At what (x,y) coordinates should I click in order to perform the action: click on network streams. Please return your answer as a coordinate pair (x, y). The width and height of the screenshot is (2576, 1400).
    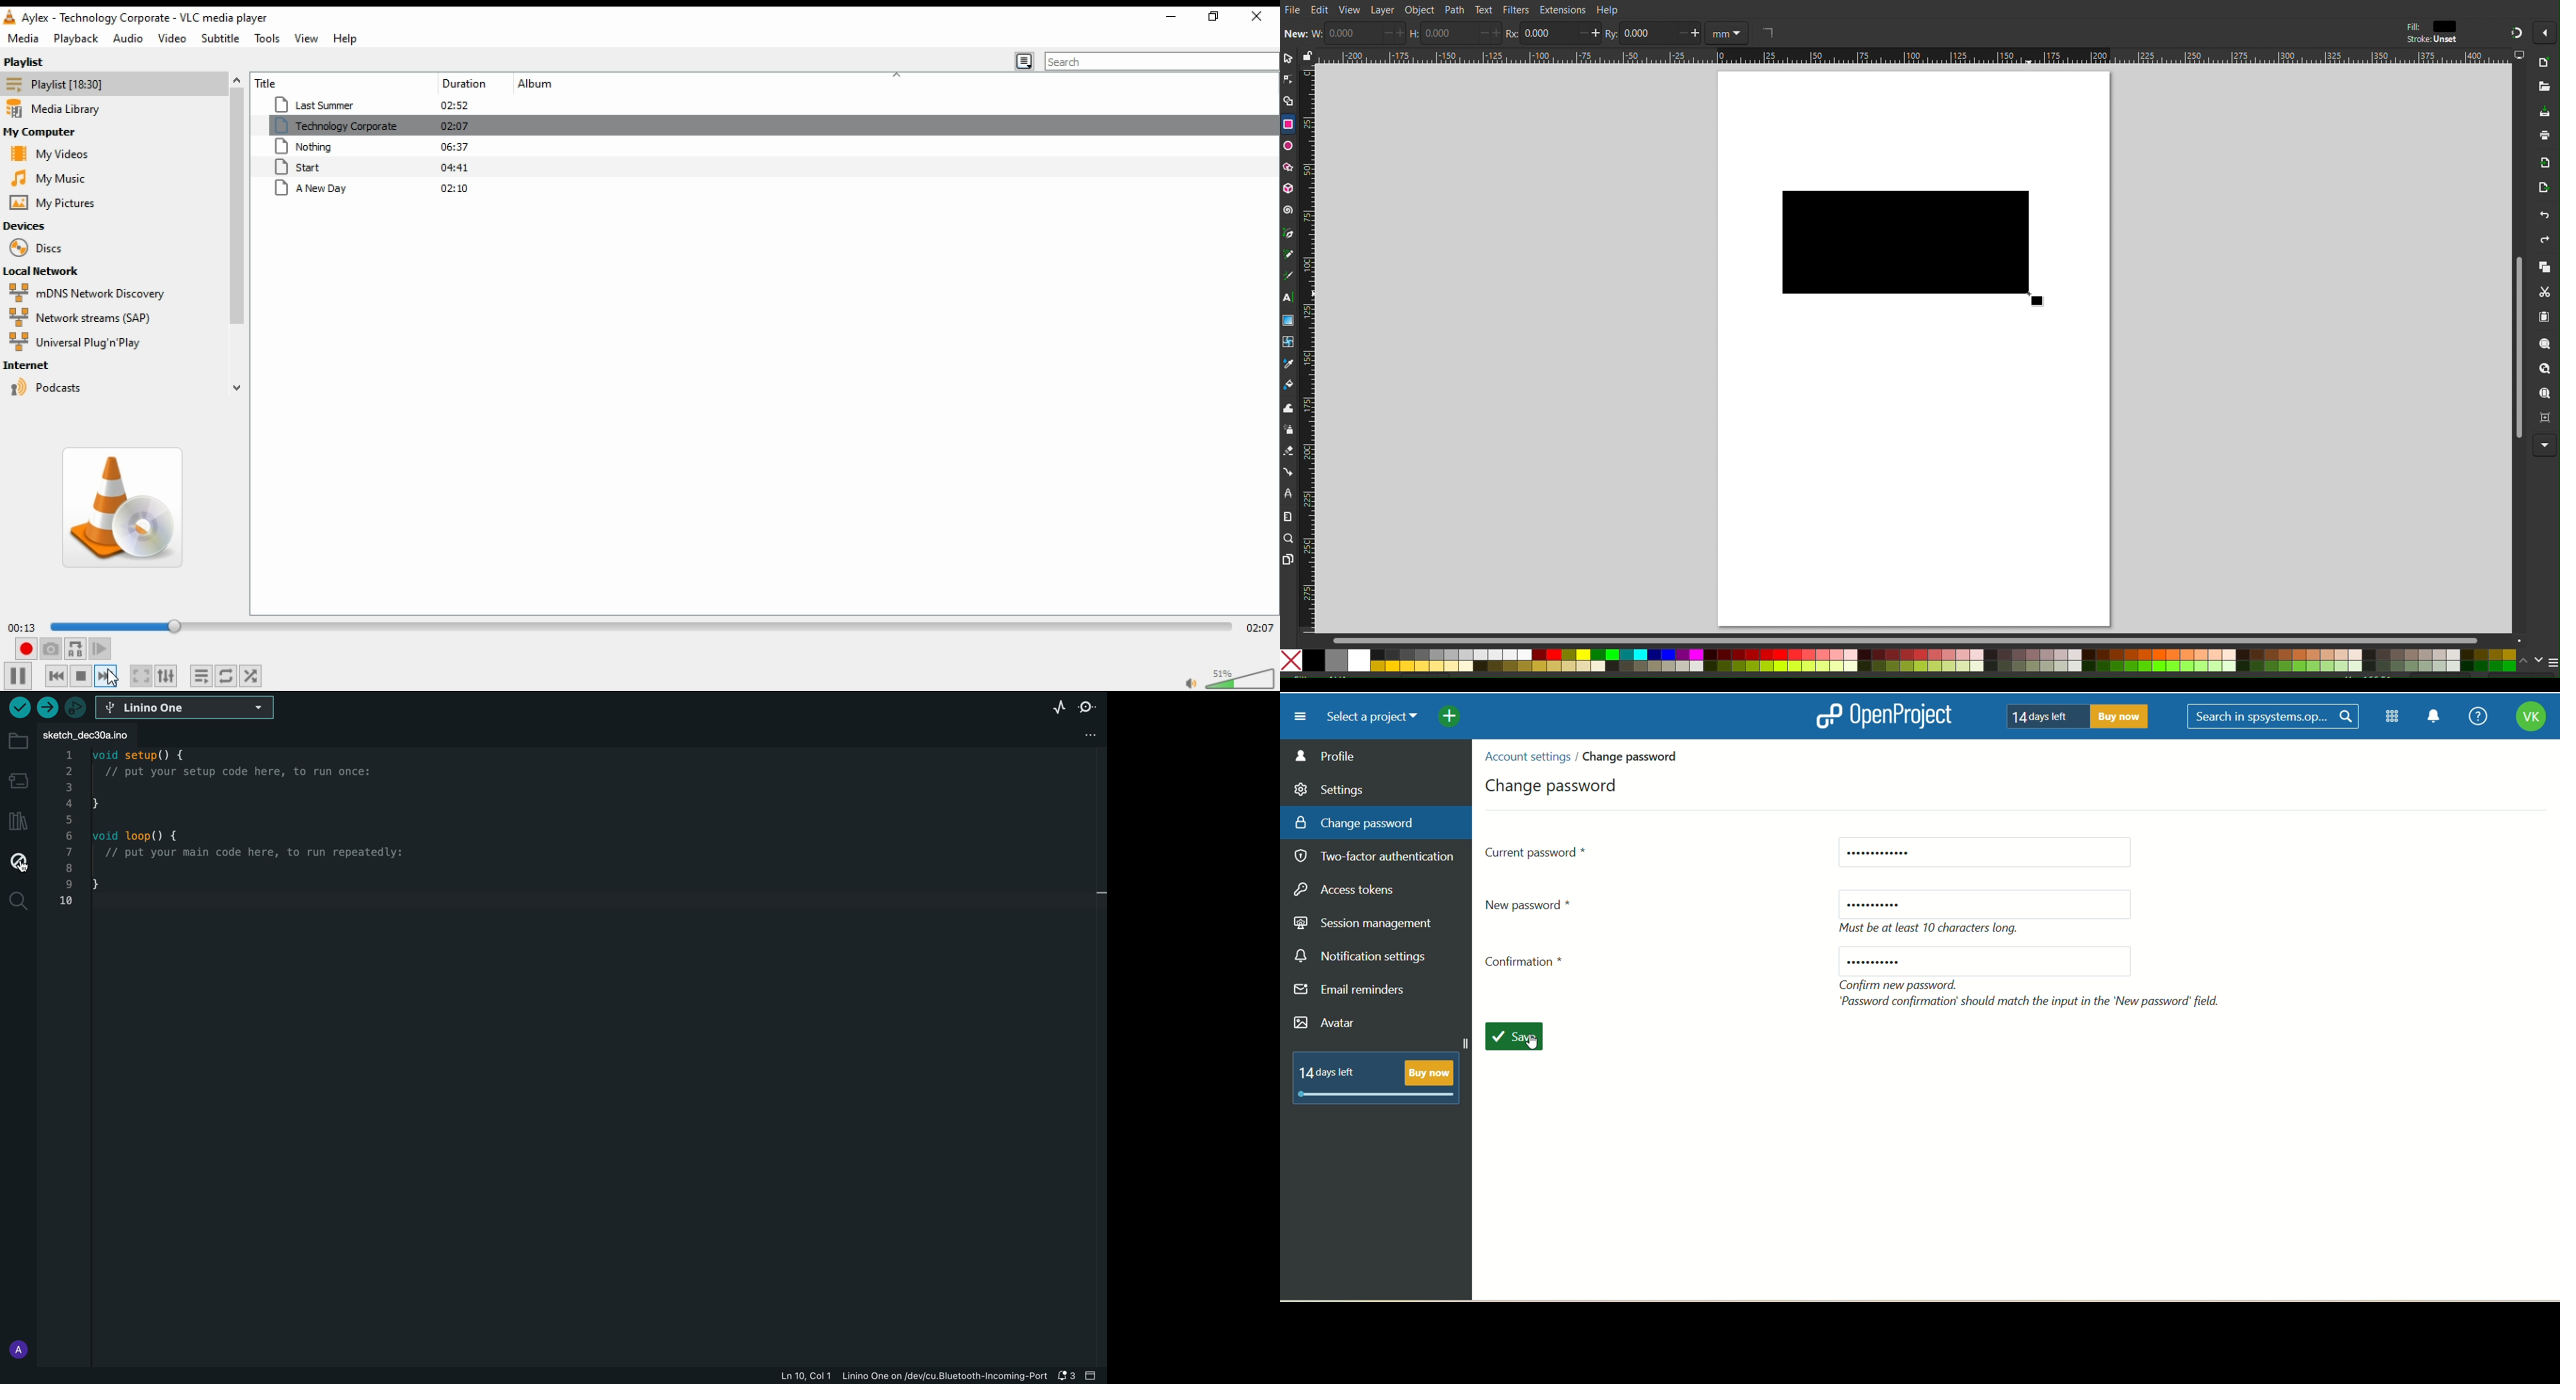
    Looking at the image, I should click on (81, 317).